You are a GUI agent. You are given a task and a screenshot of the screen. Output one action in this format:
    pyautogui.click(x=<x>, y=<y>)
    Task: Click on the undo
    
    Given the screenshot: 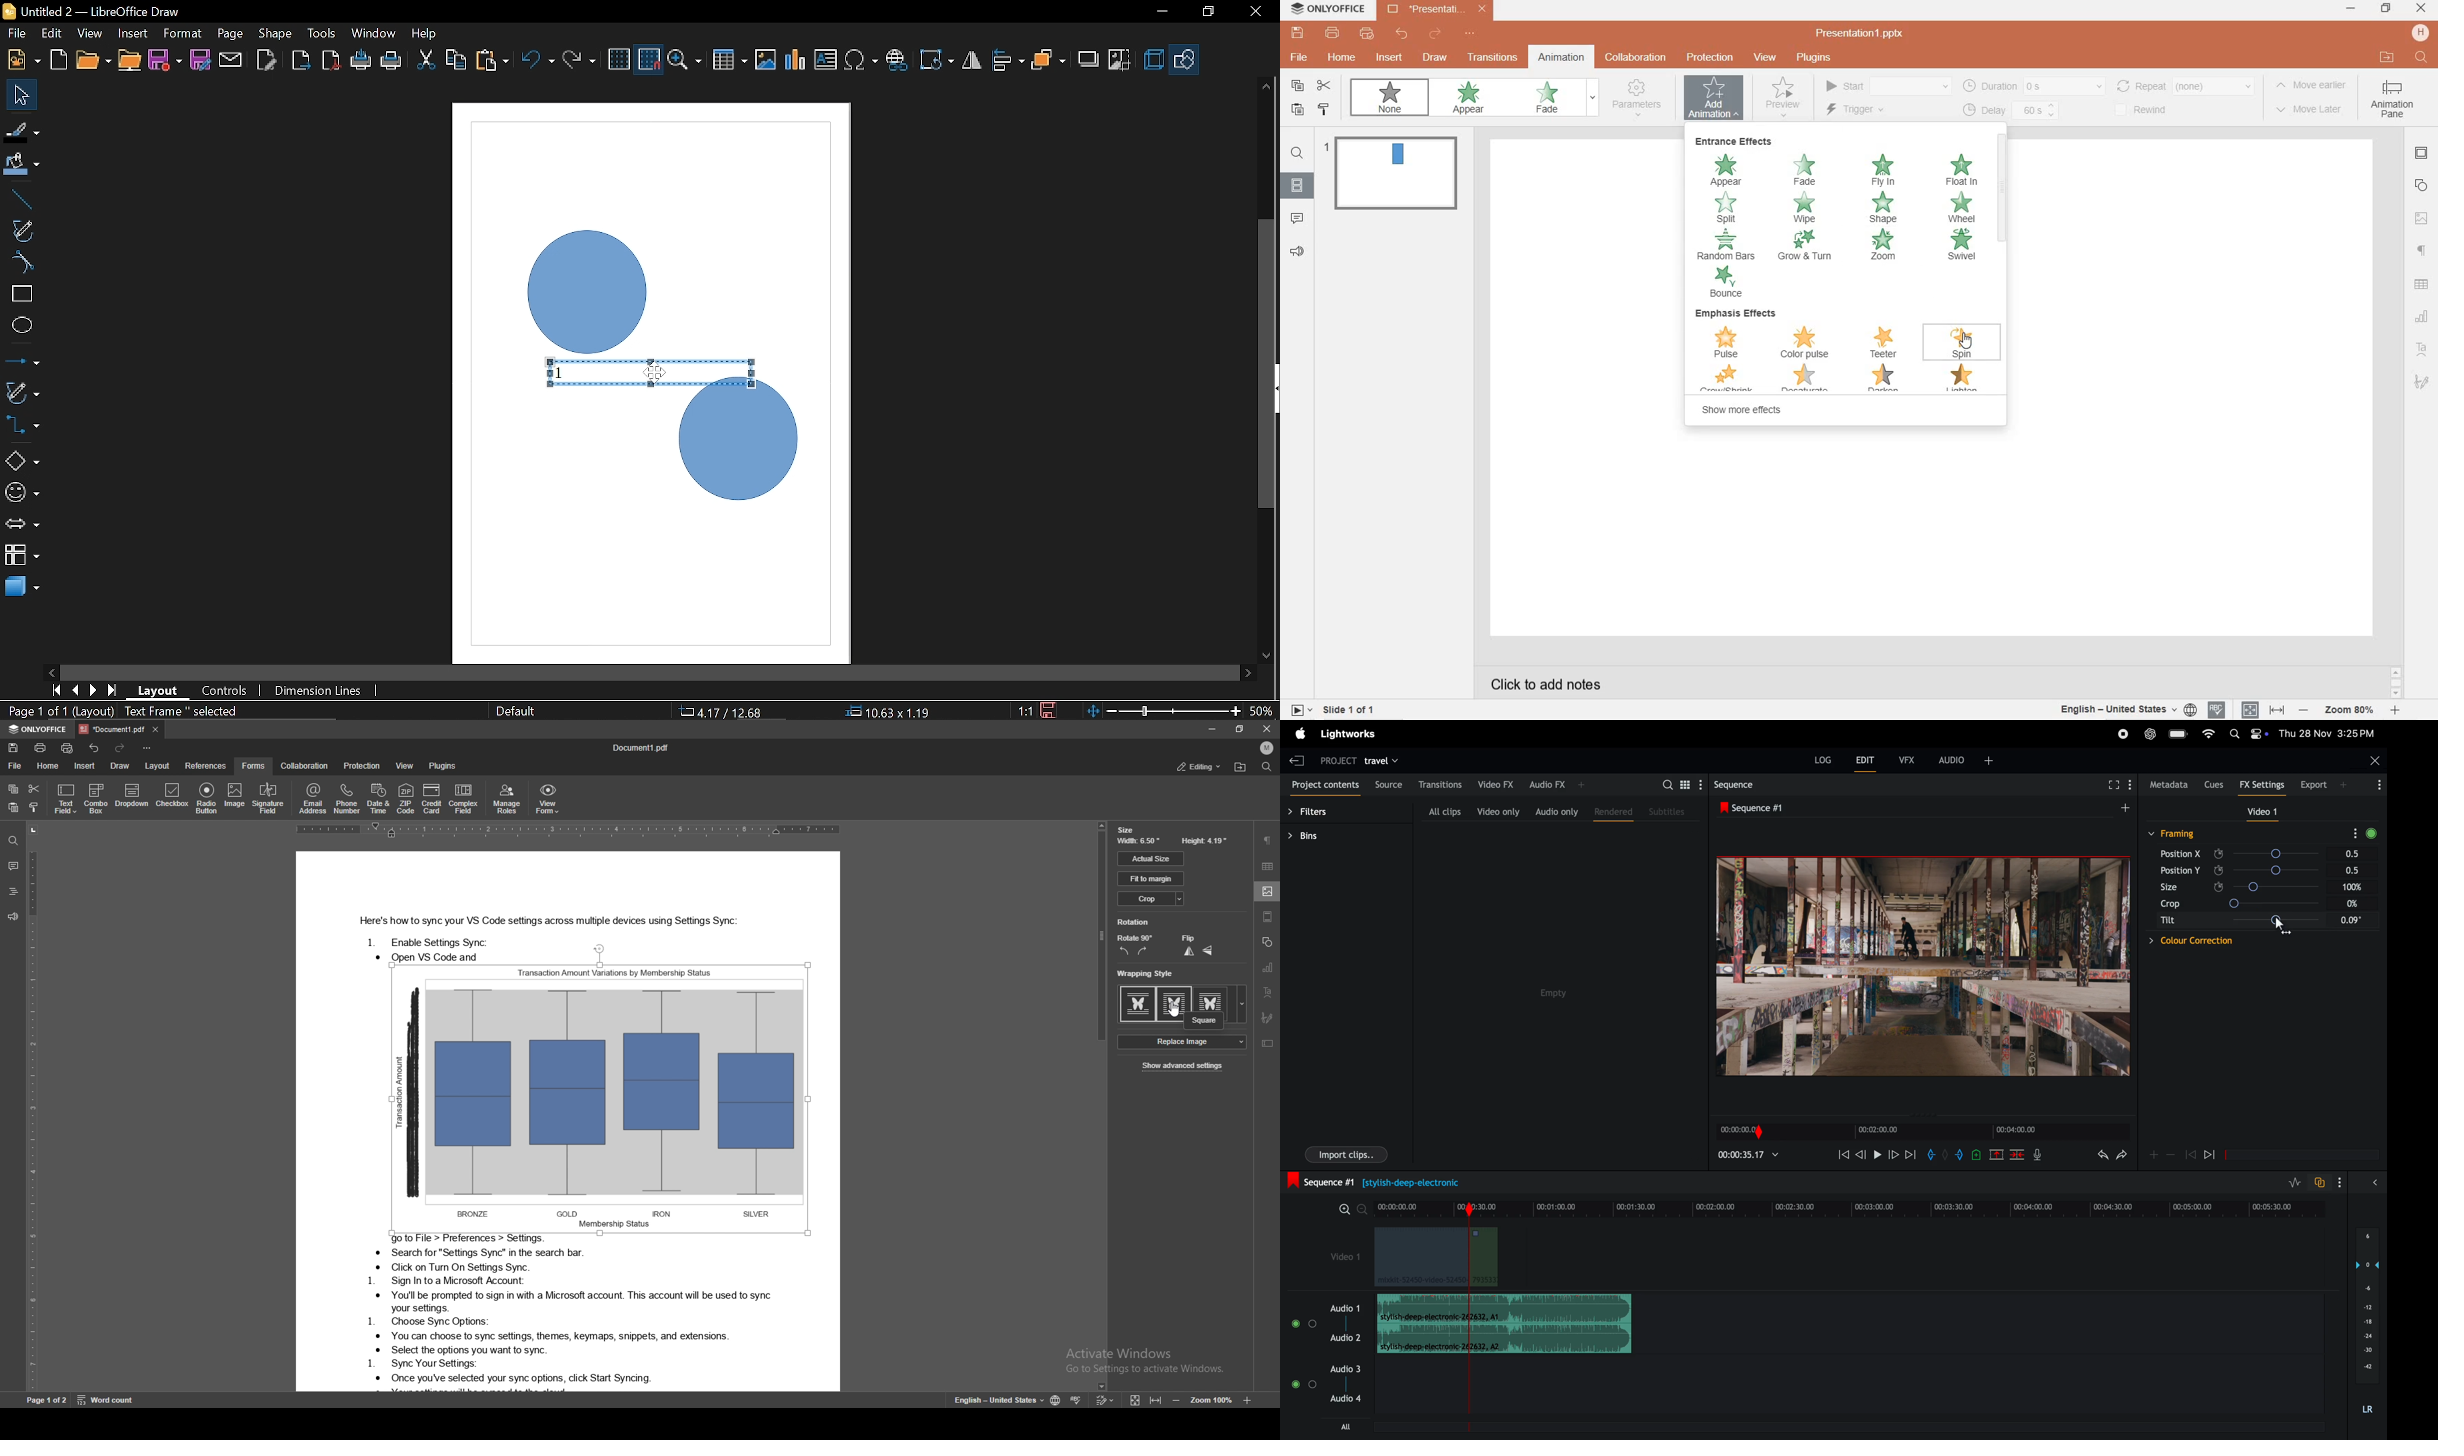 What is the action you would take?
    pyautogui.click(x=95, y=748)
    